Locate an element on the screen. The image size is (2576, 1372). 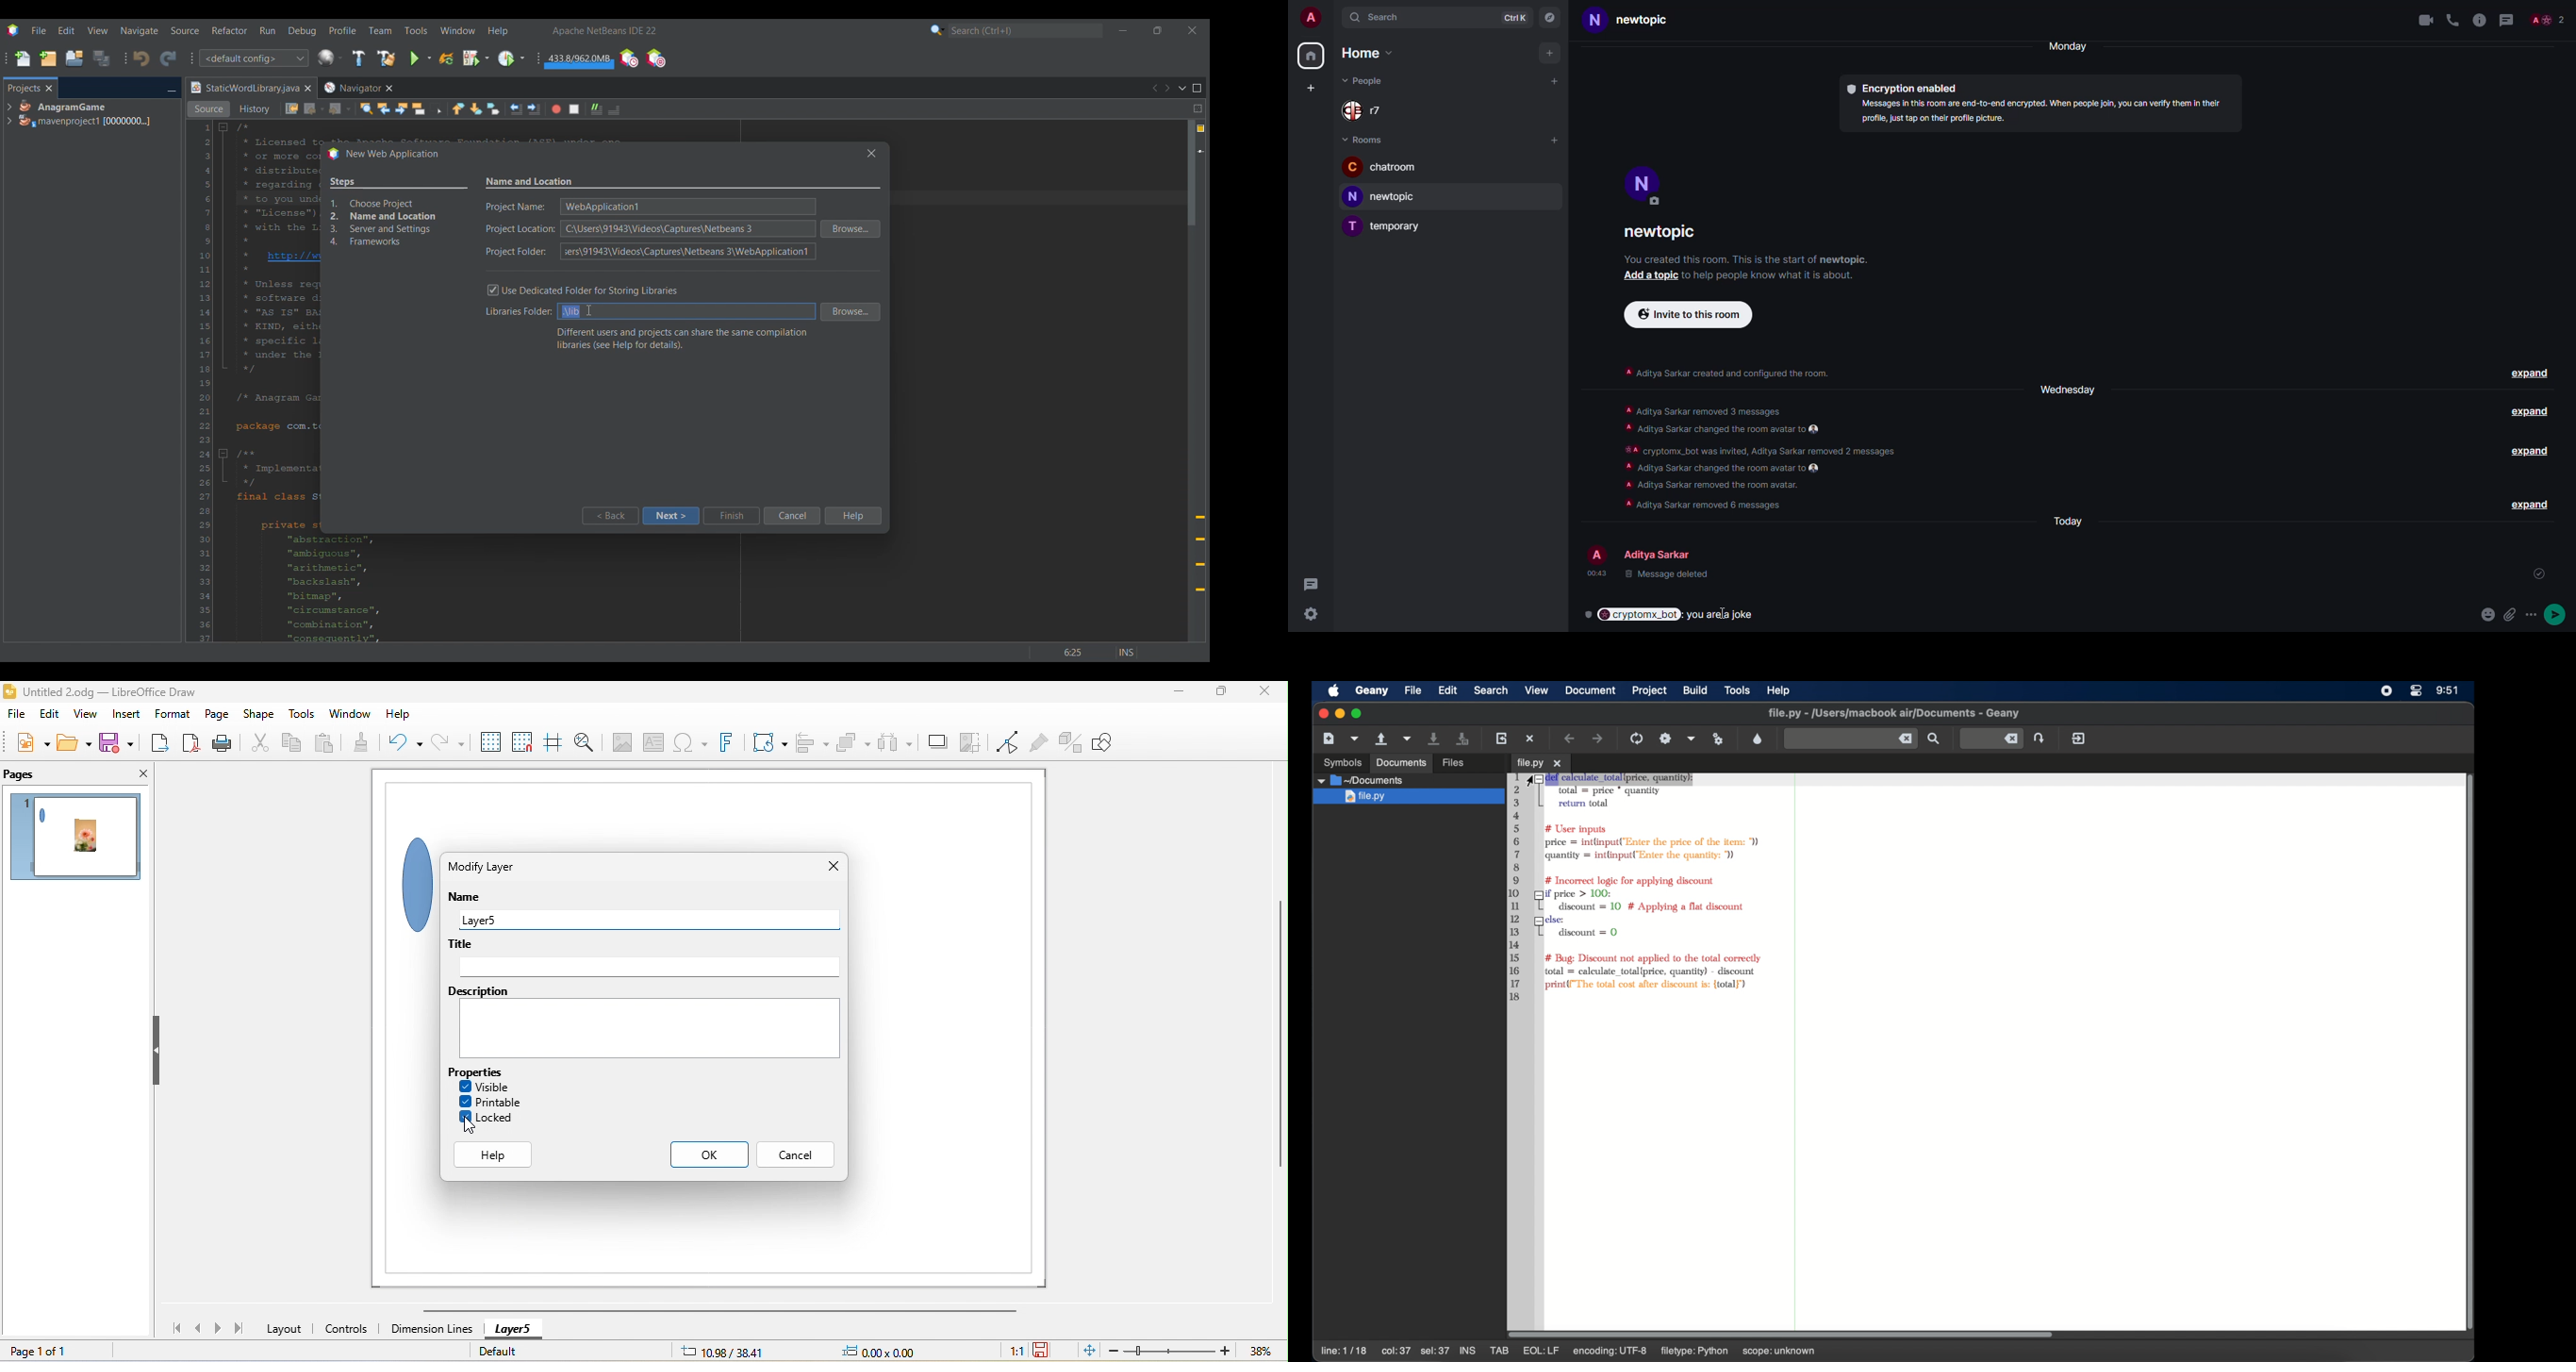
Current tab highlighted is located at coordinates (244, 88).